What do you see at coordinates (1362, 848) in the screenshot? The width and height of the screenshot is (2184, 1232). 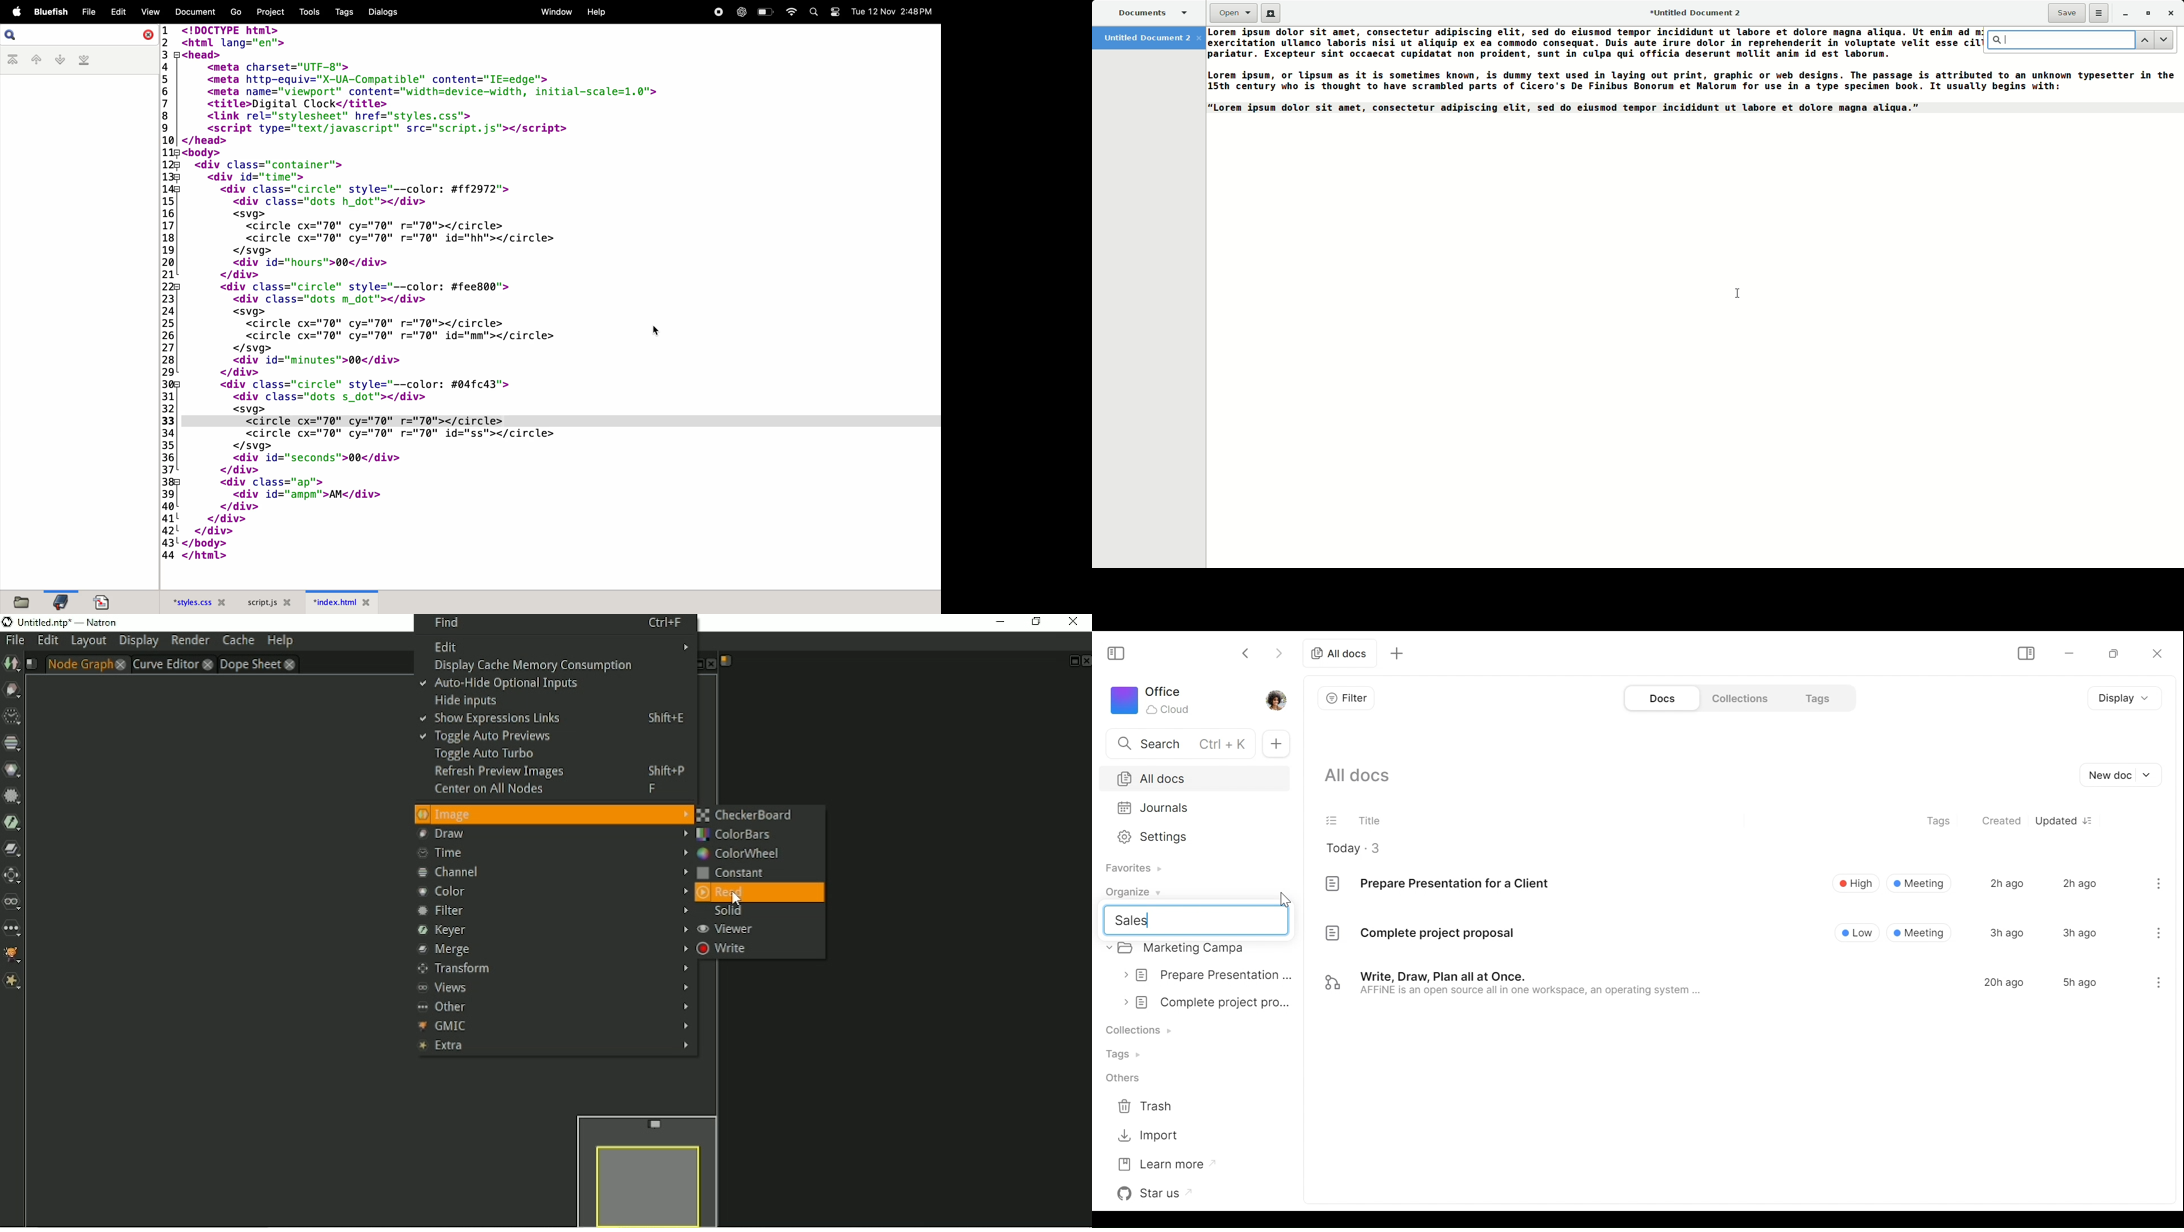 I see `Today - 3` at bounding box center [1362, 848].